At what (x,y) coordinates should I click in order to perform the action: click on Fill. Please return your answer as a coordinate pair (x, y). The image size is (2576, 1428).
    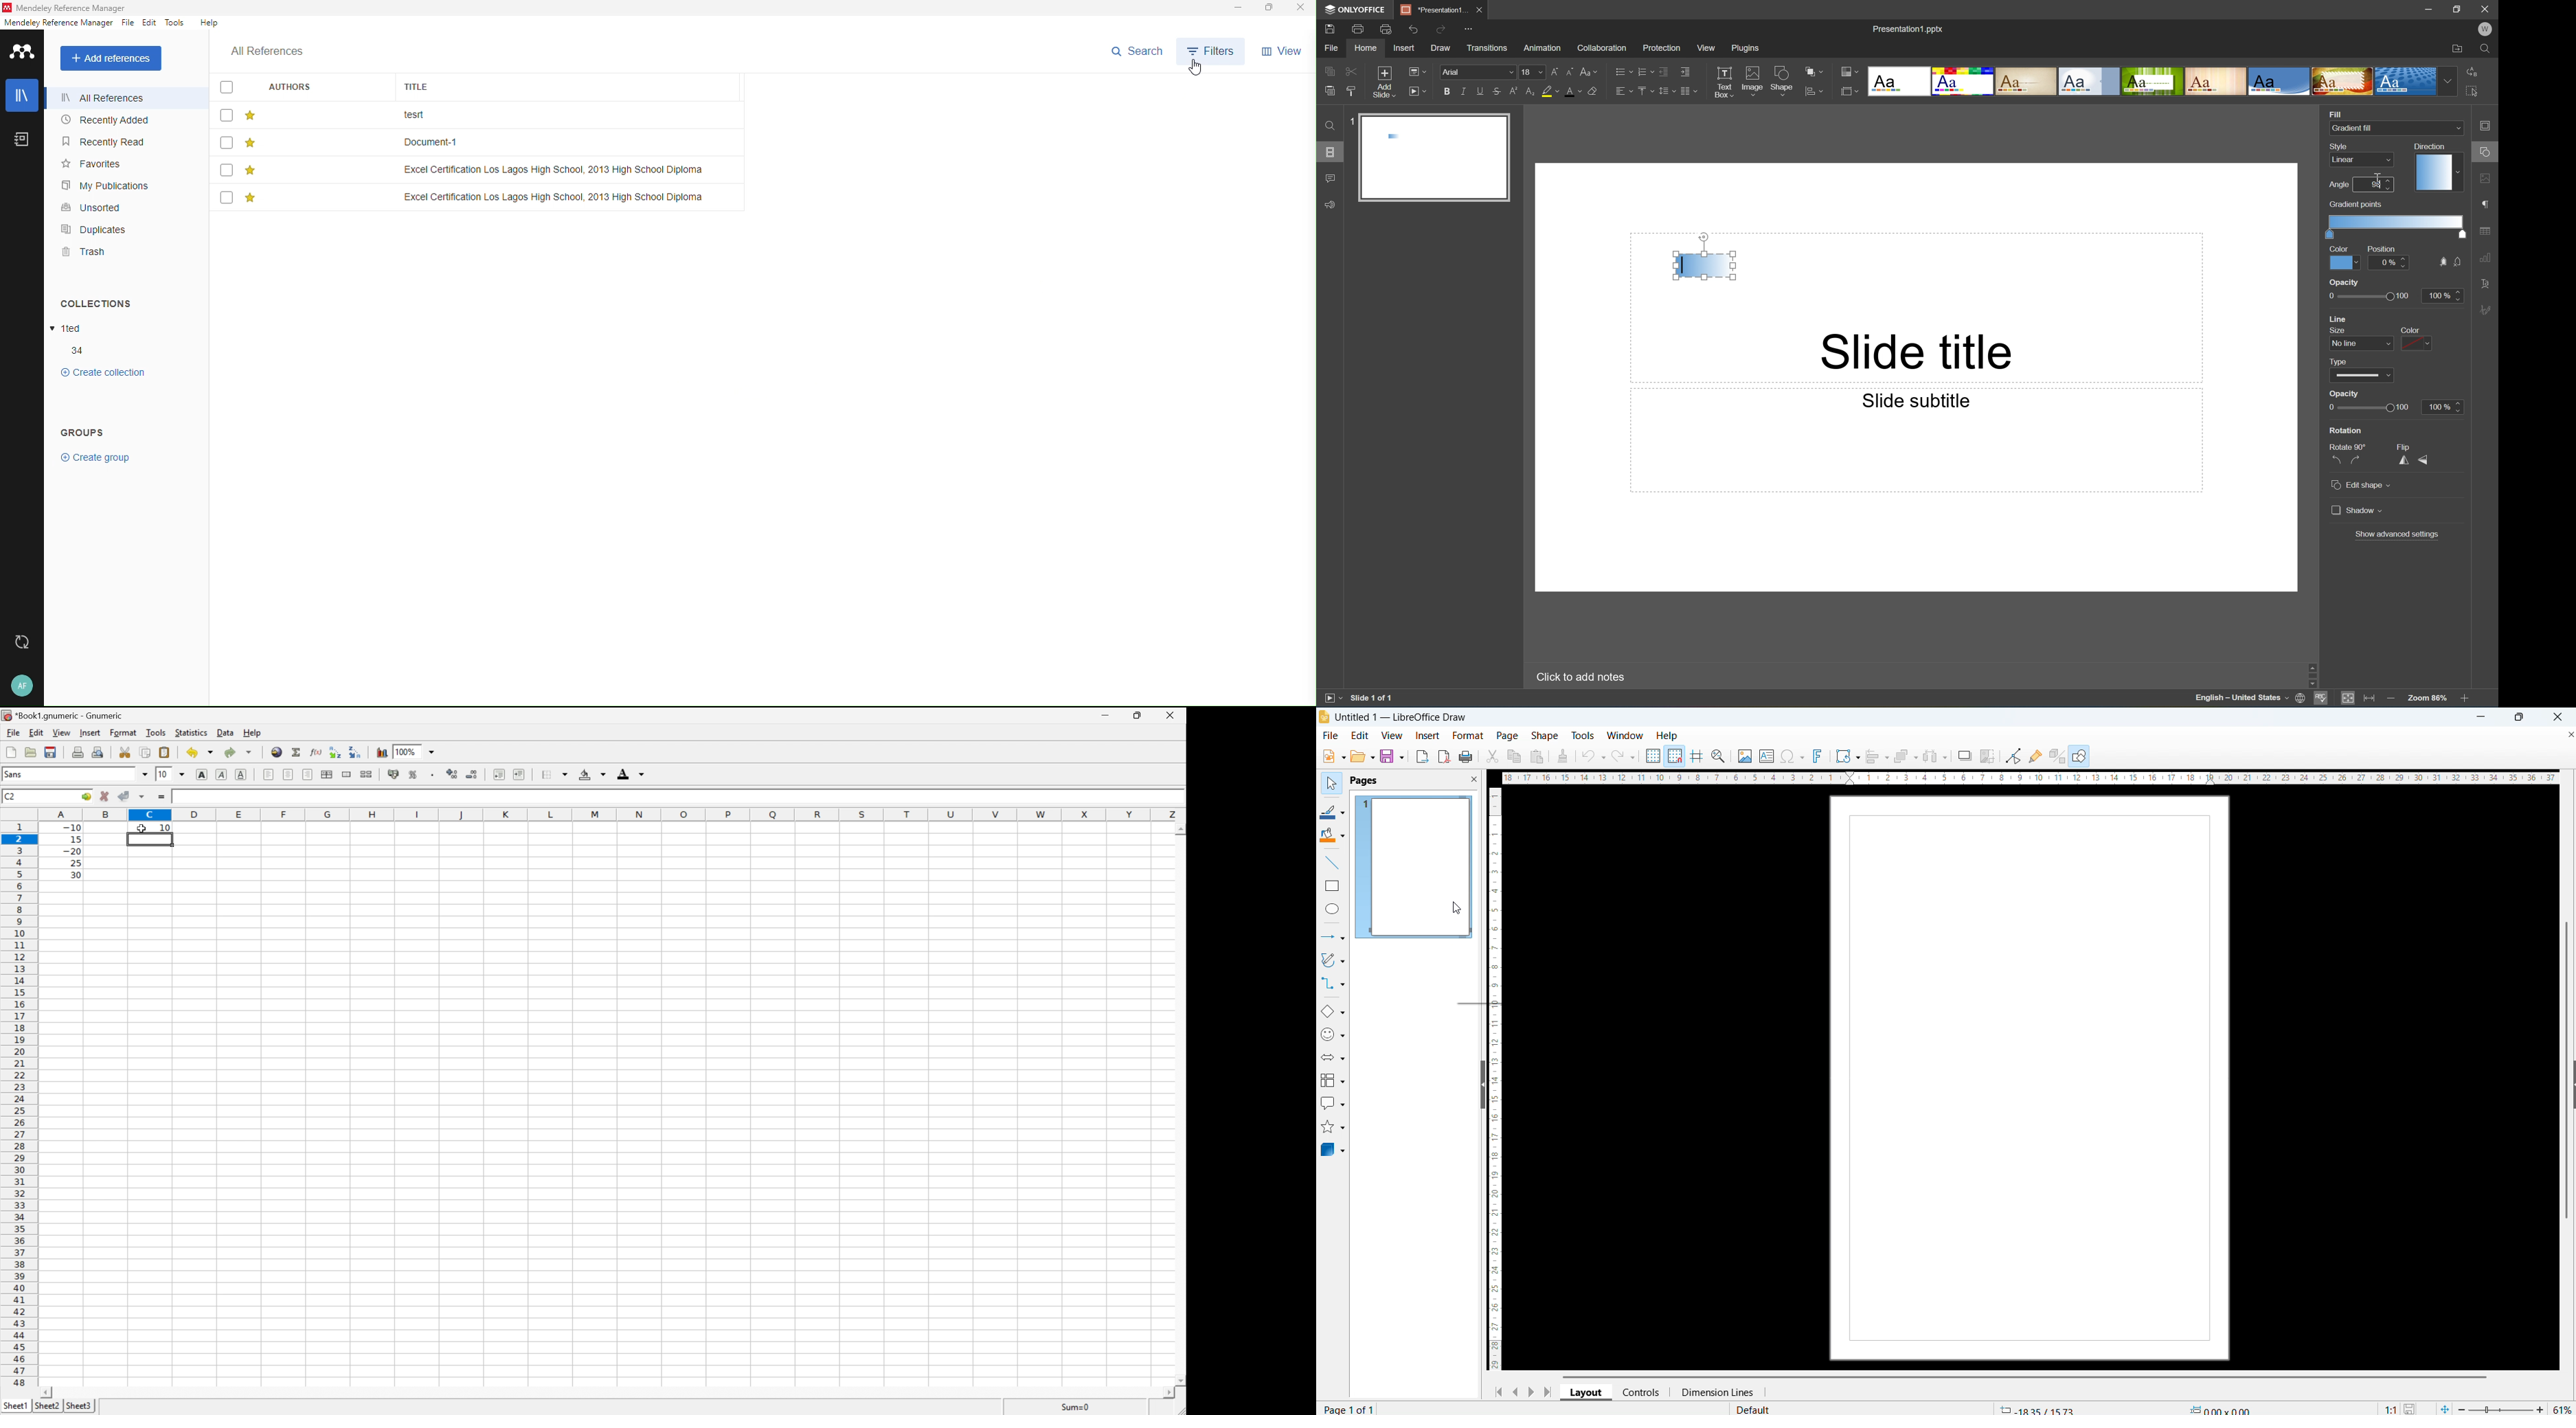
    Looking at the image, I should click on (2335, 113).